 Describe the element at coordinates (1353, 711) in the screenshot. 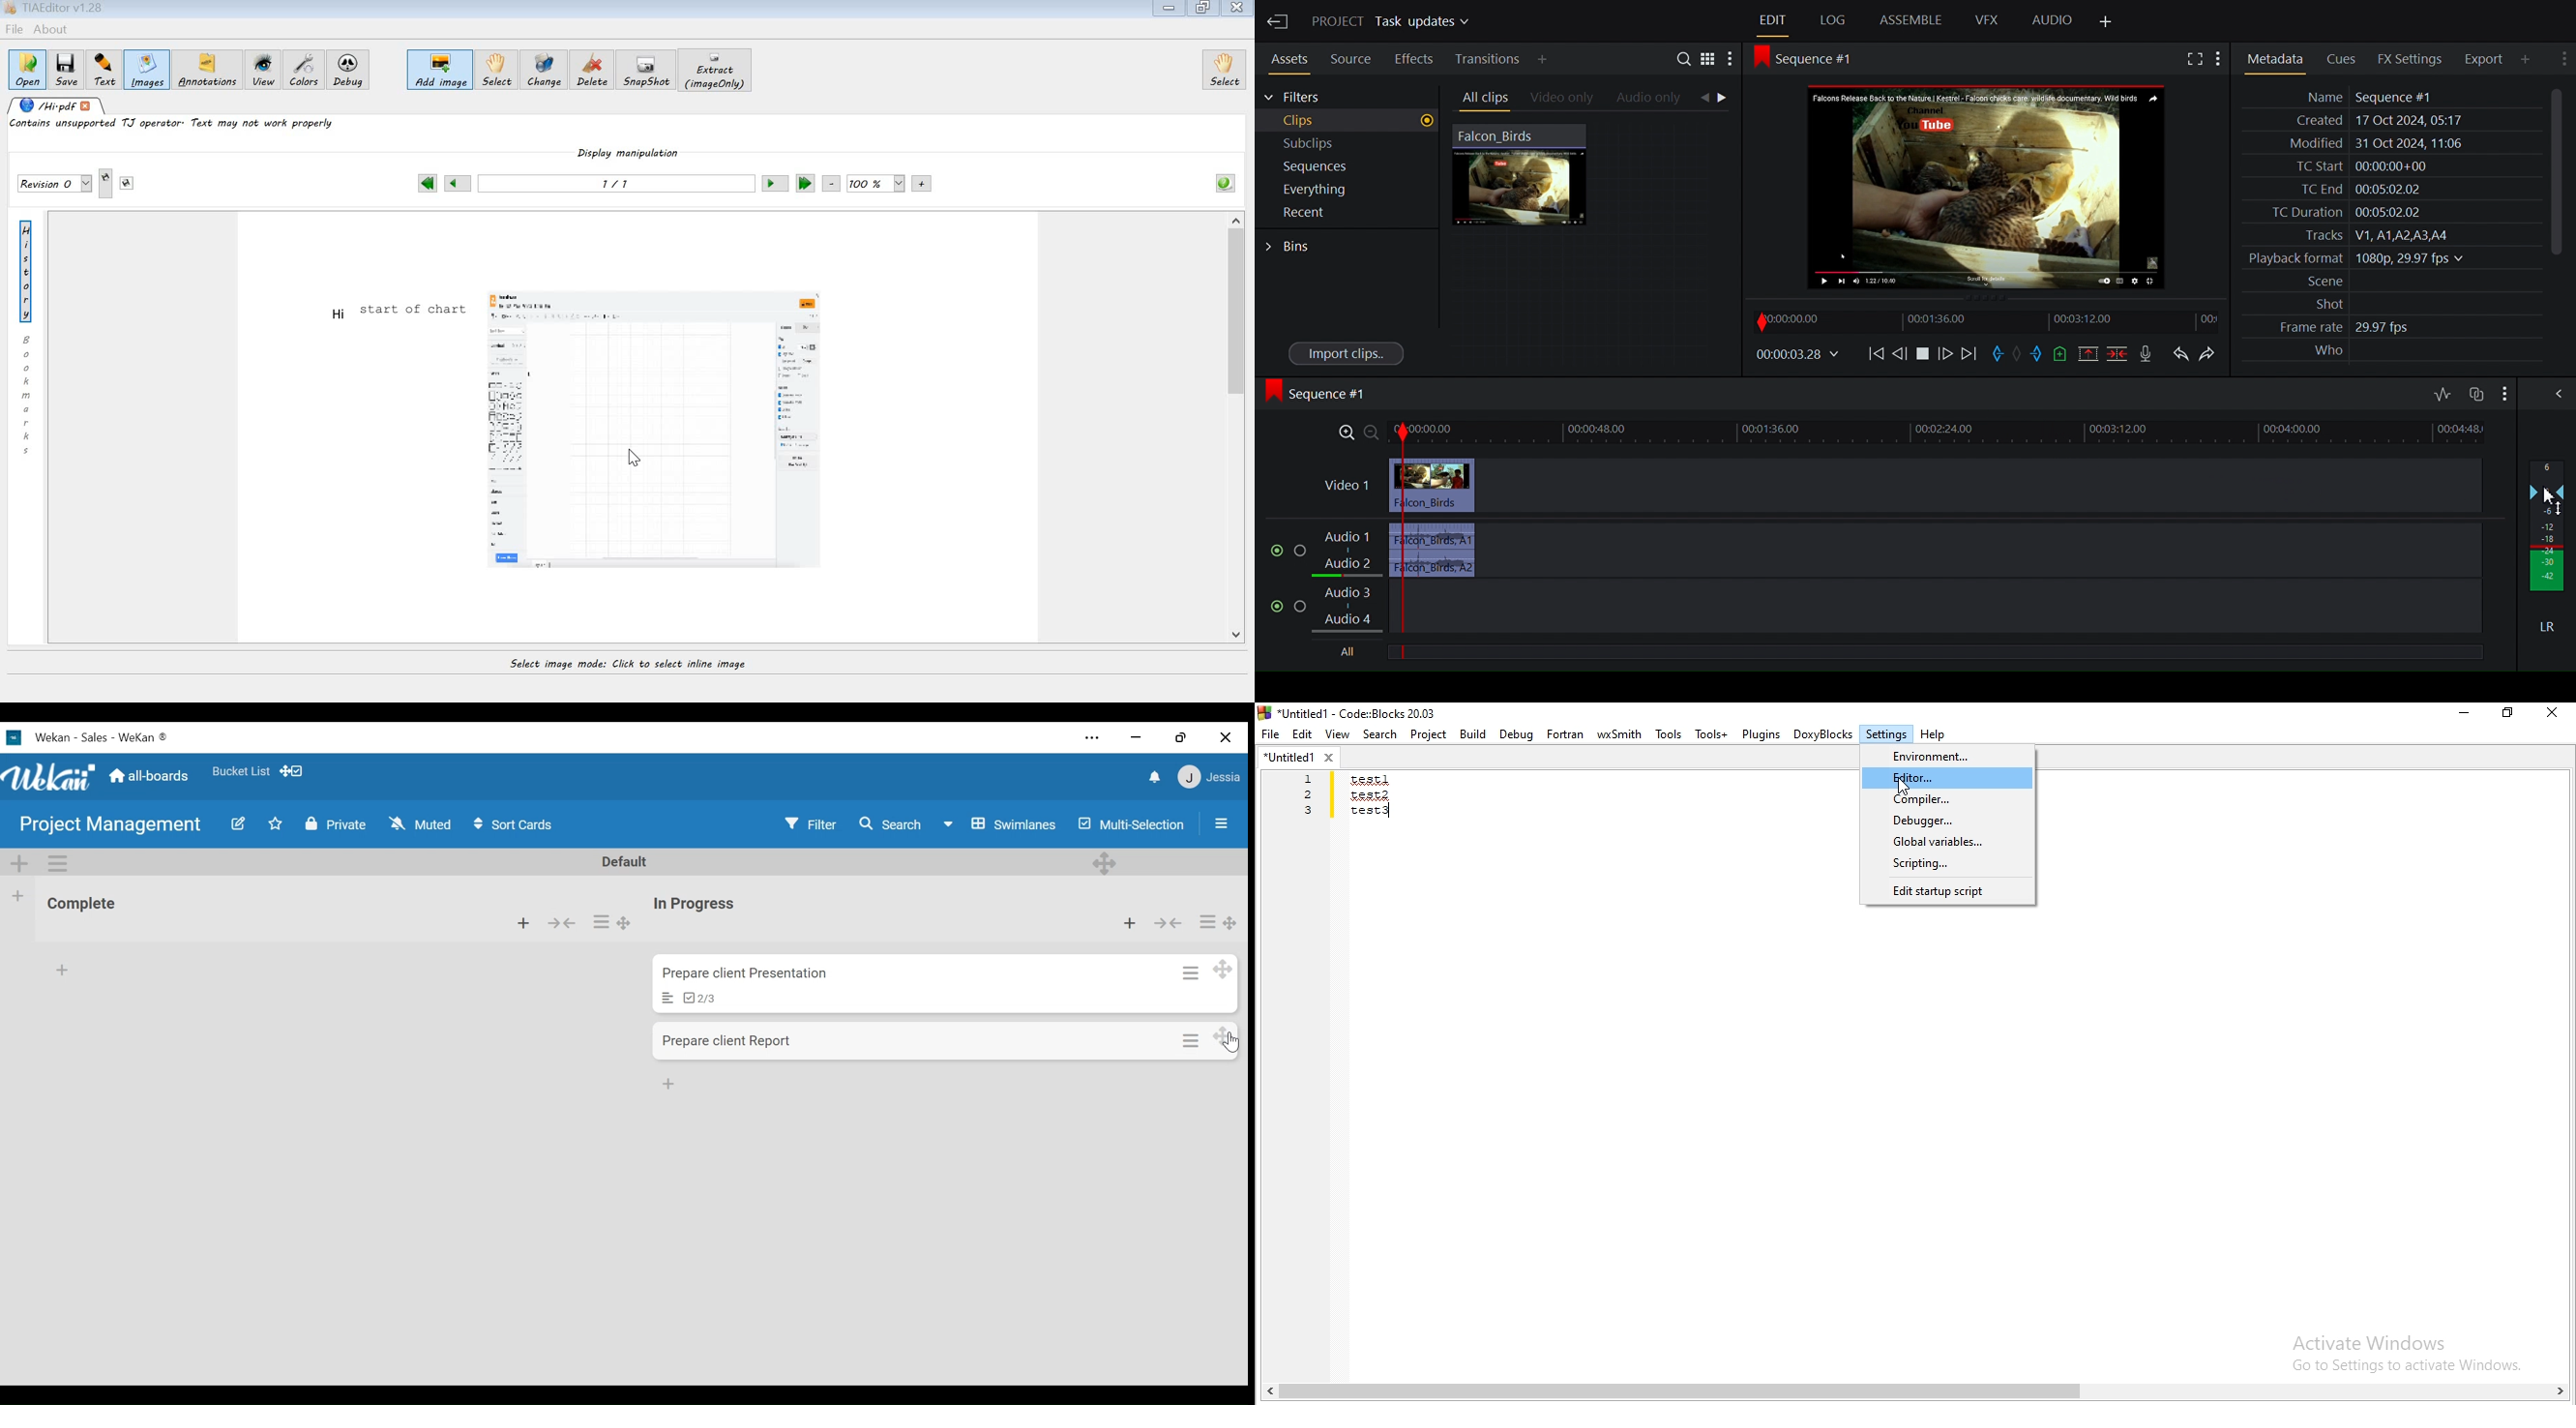

I see `*Untitled1 - Code:Blocks 20.03` at that location.